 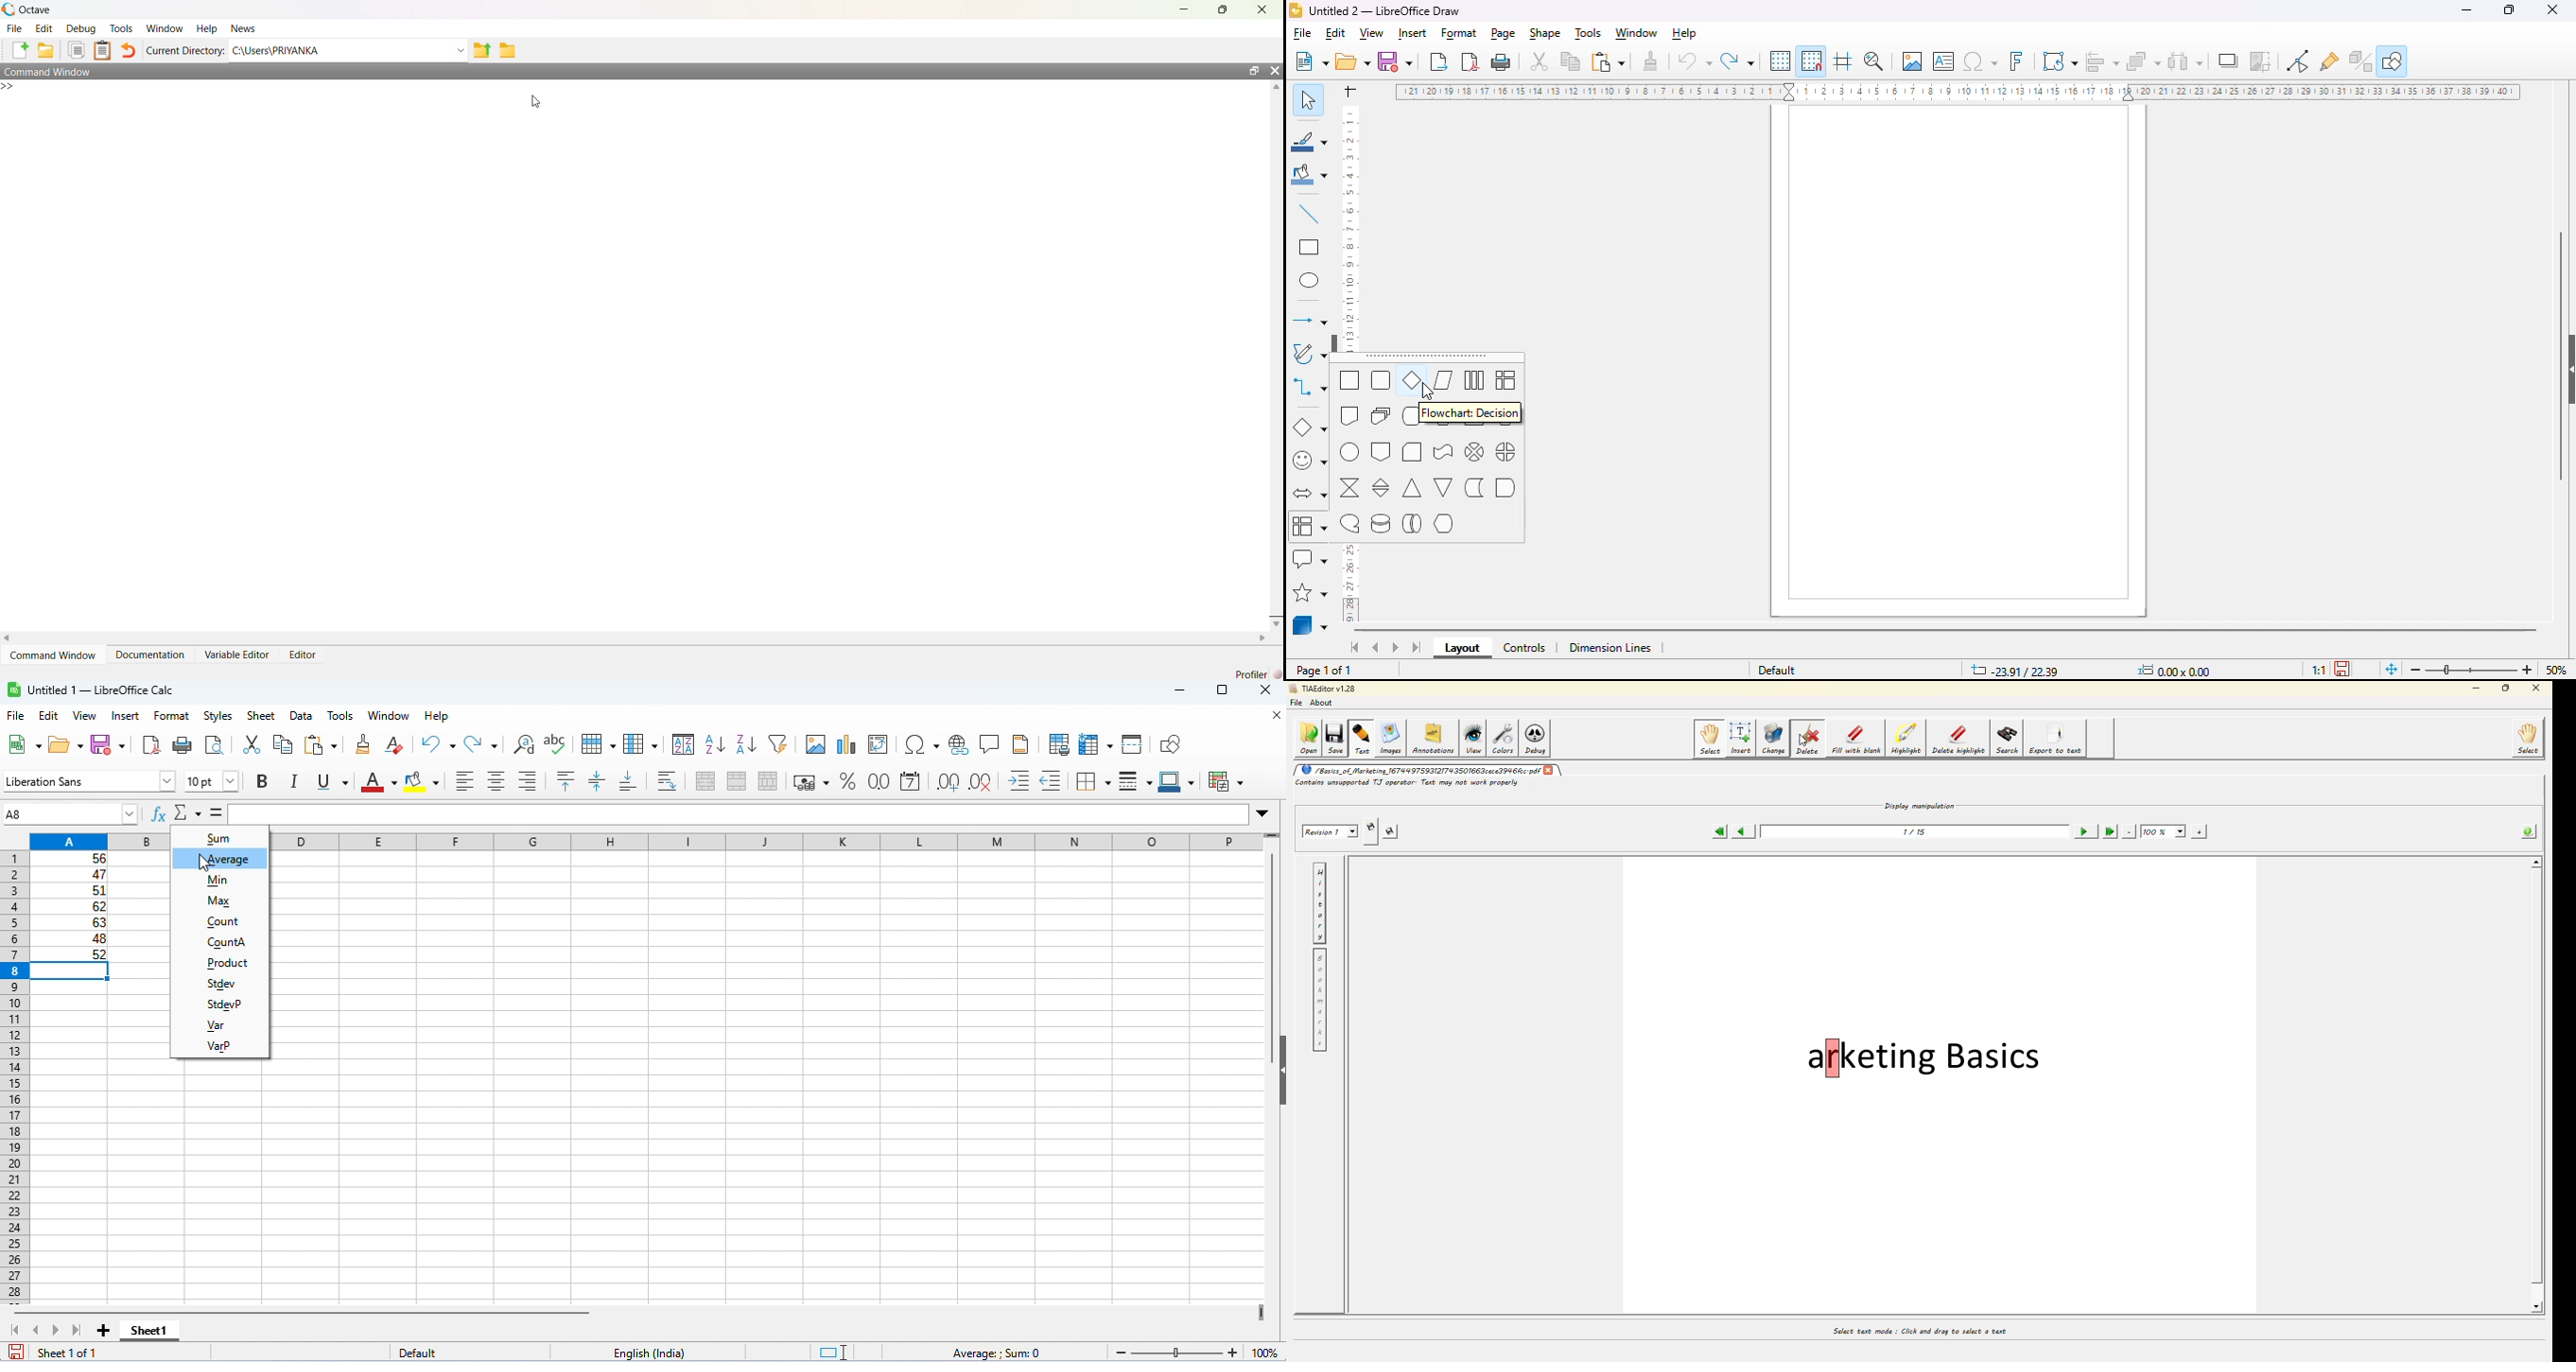 What do you see at coordinates (19, 745) in the screenshot?
I see `new` at bounding box center [19, 745].